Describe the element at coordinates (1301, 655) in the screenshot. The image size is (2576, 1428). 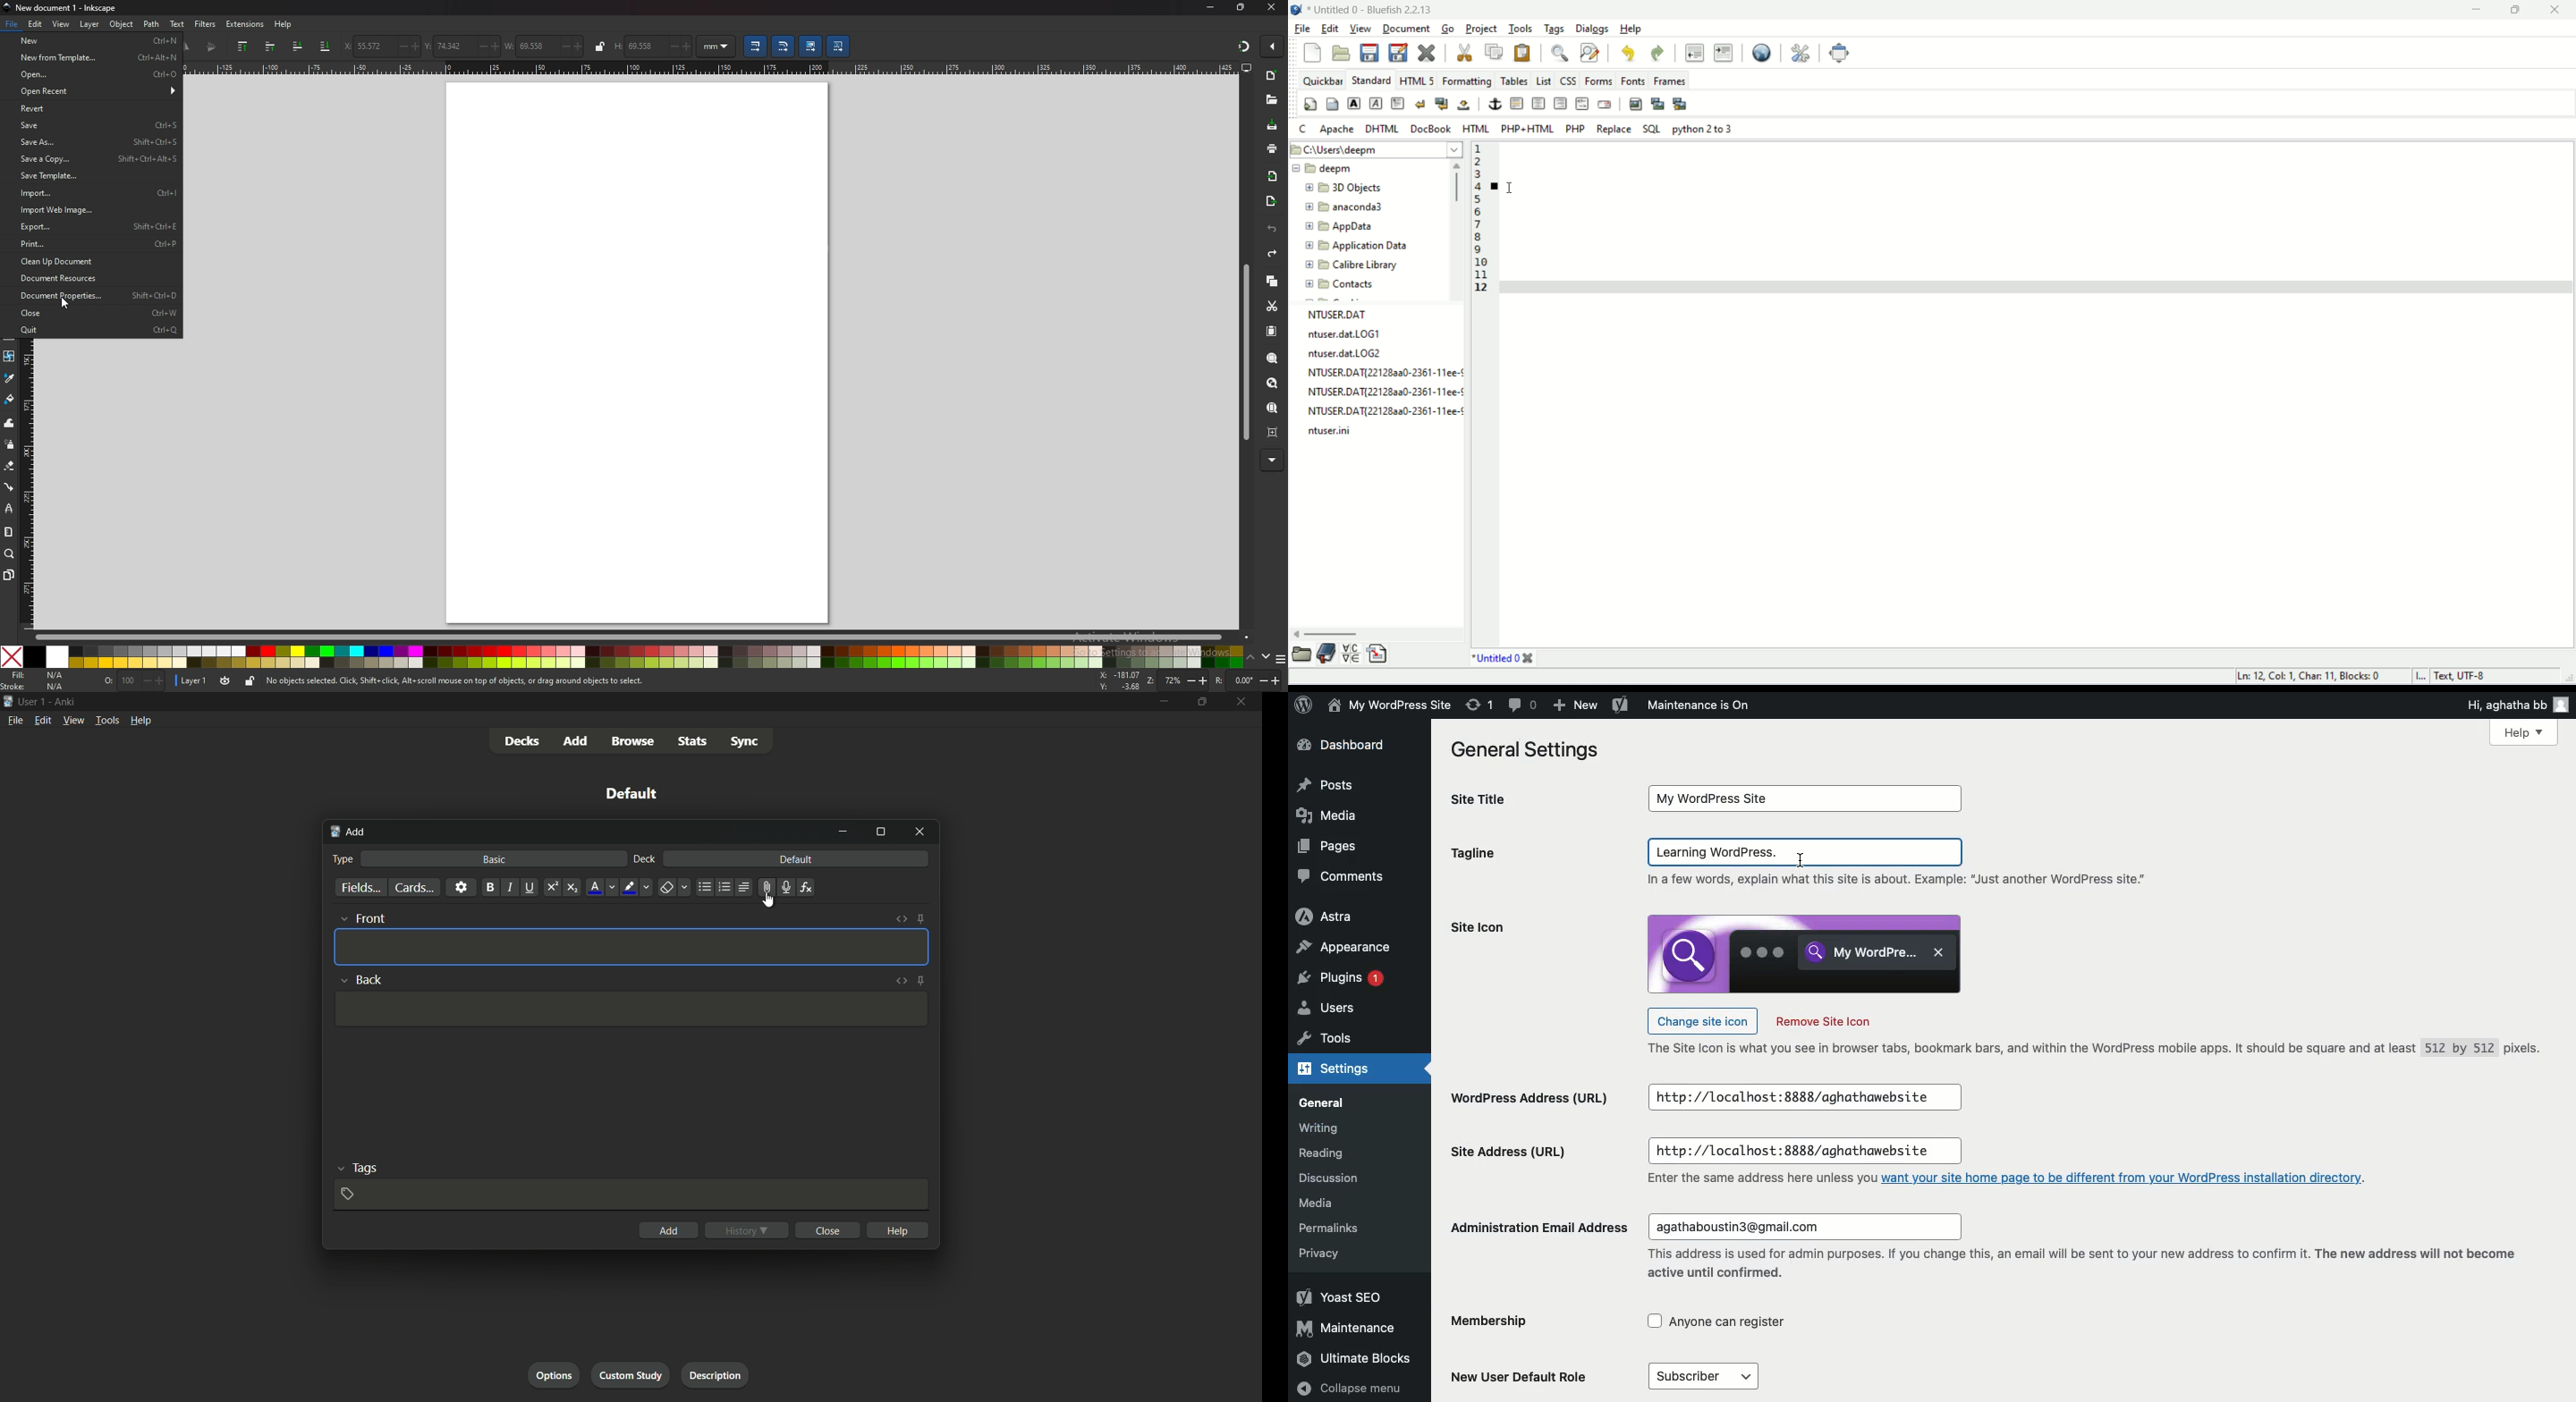
I see `folder` at that location.